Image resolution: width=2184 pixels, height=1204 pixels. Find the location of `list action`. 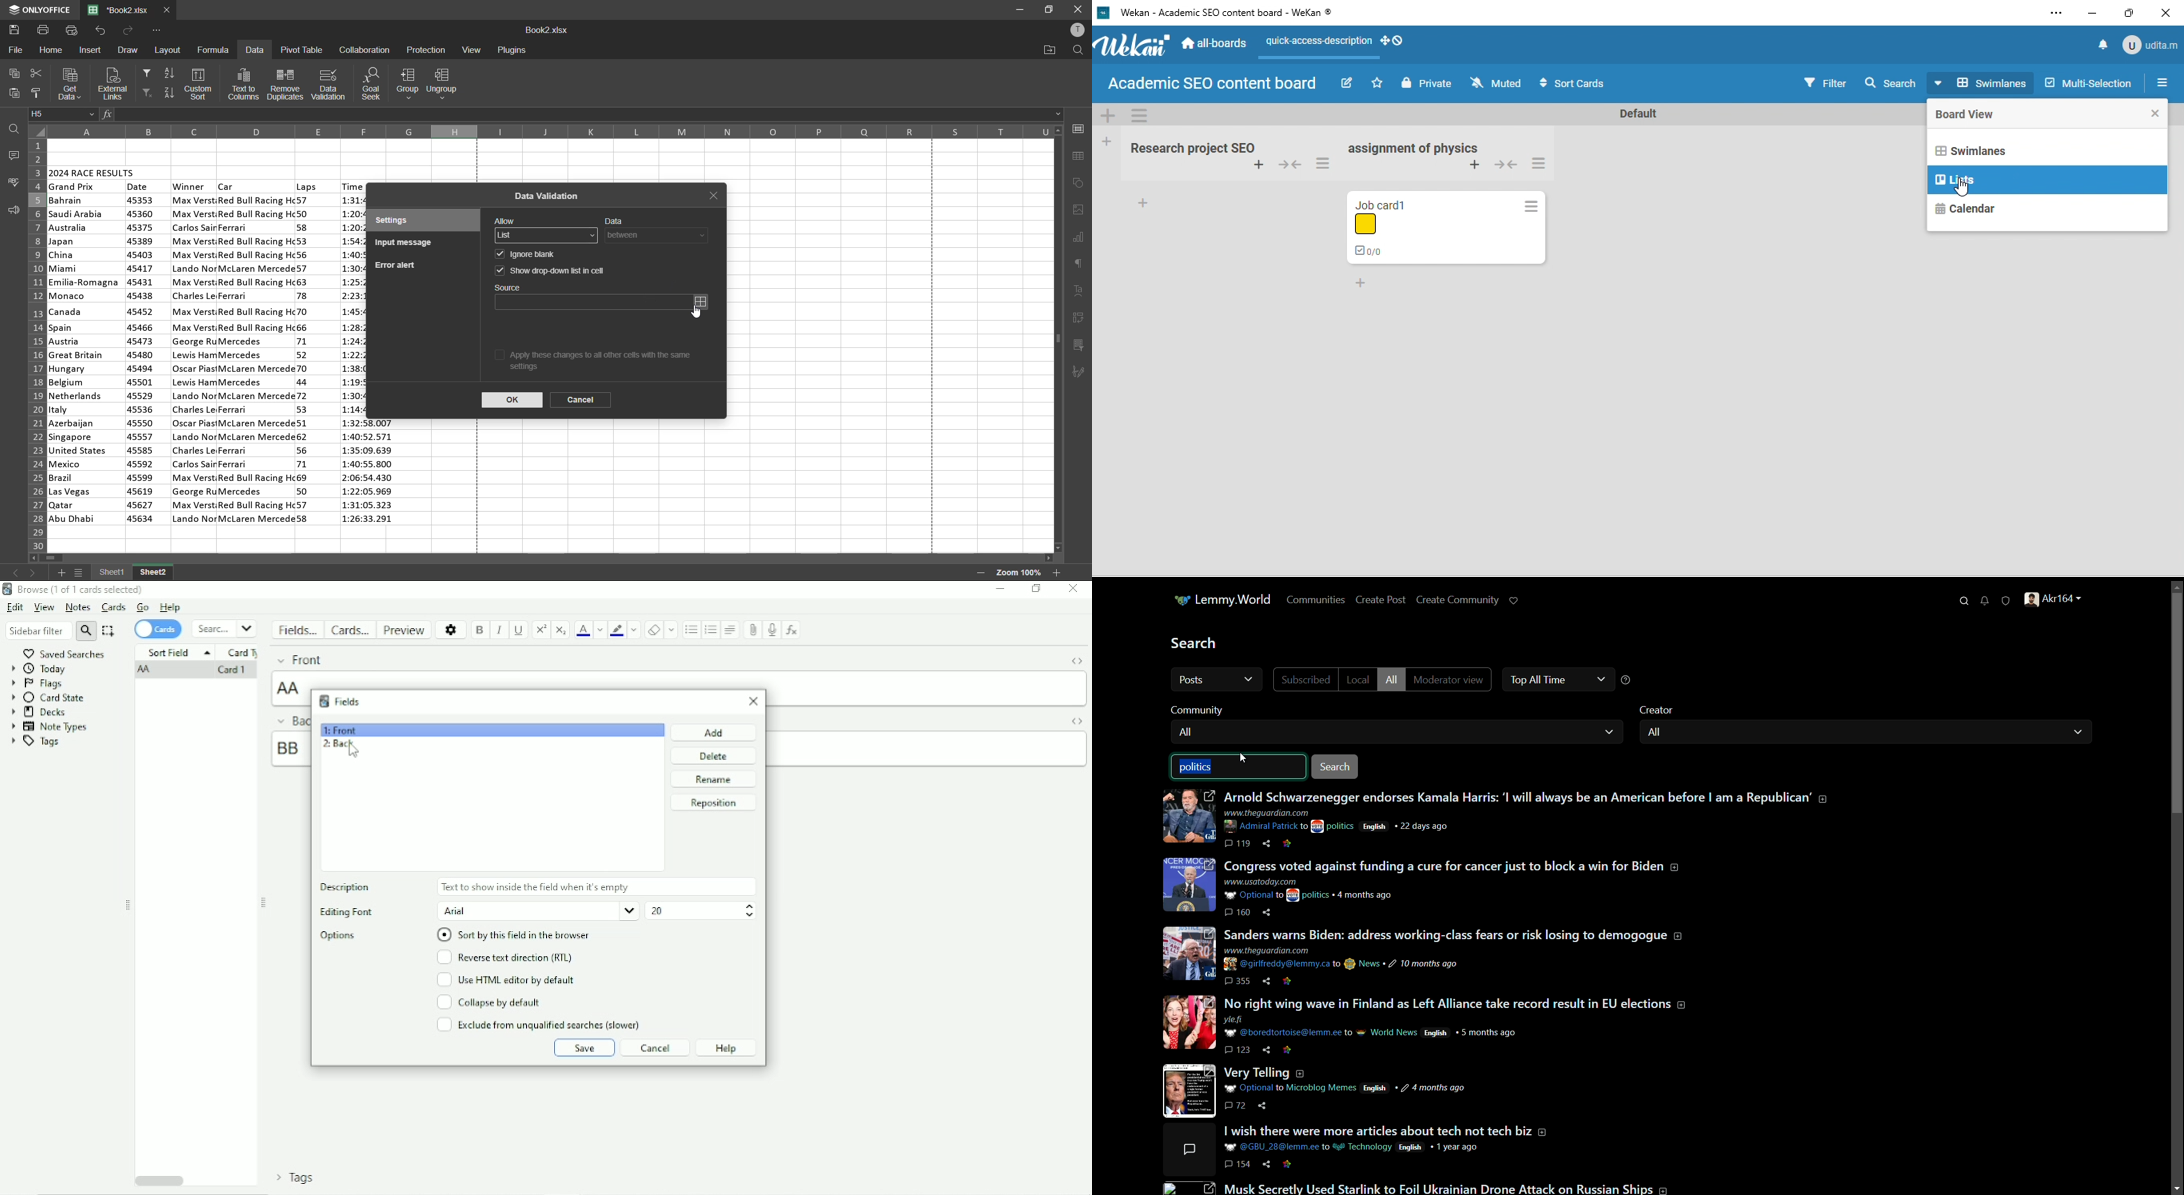

list action is located at coordinates (1326, 163).